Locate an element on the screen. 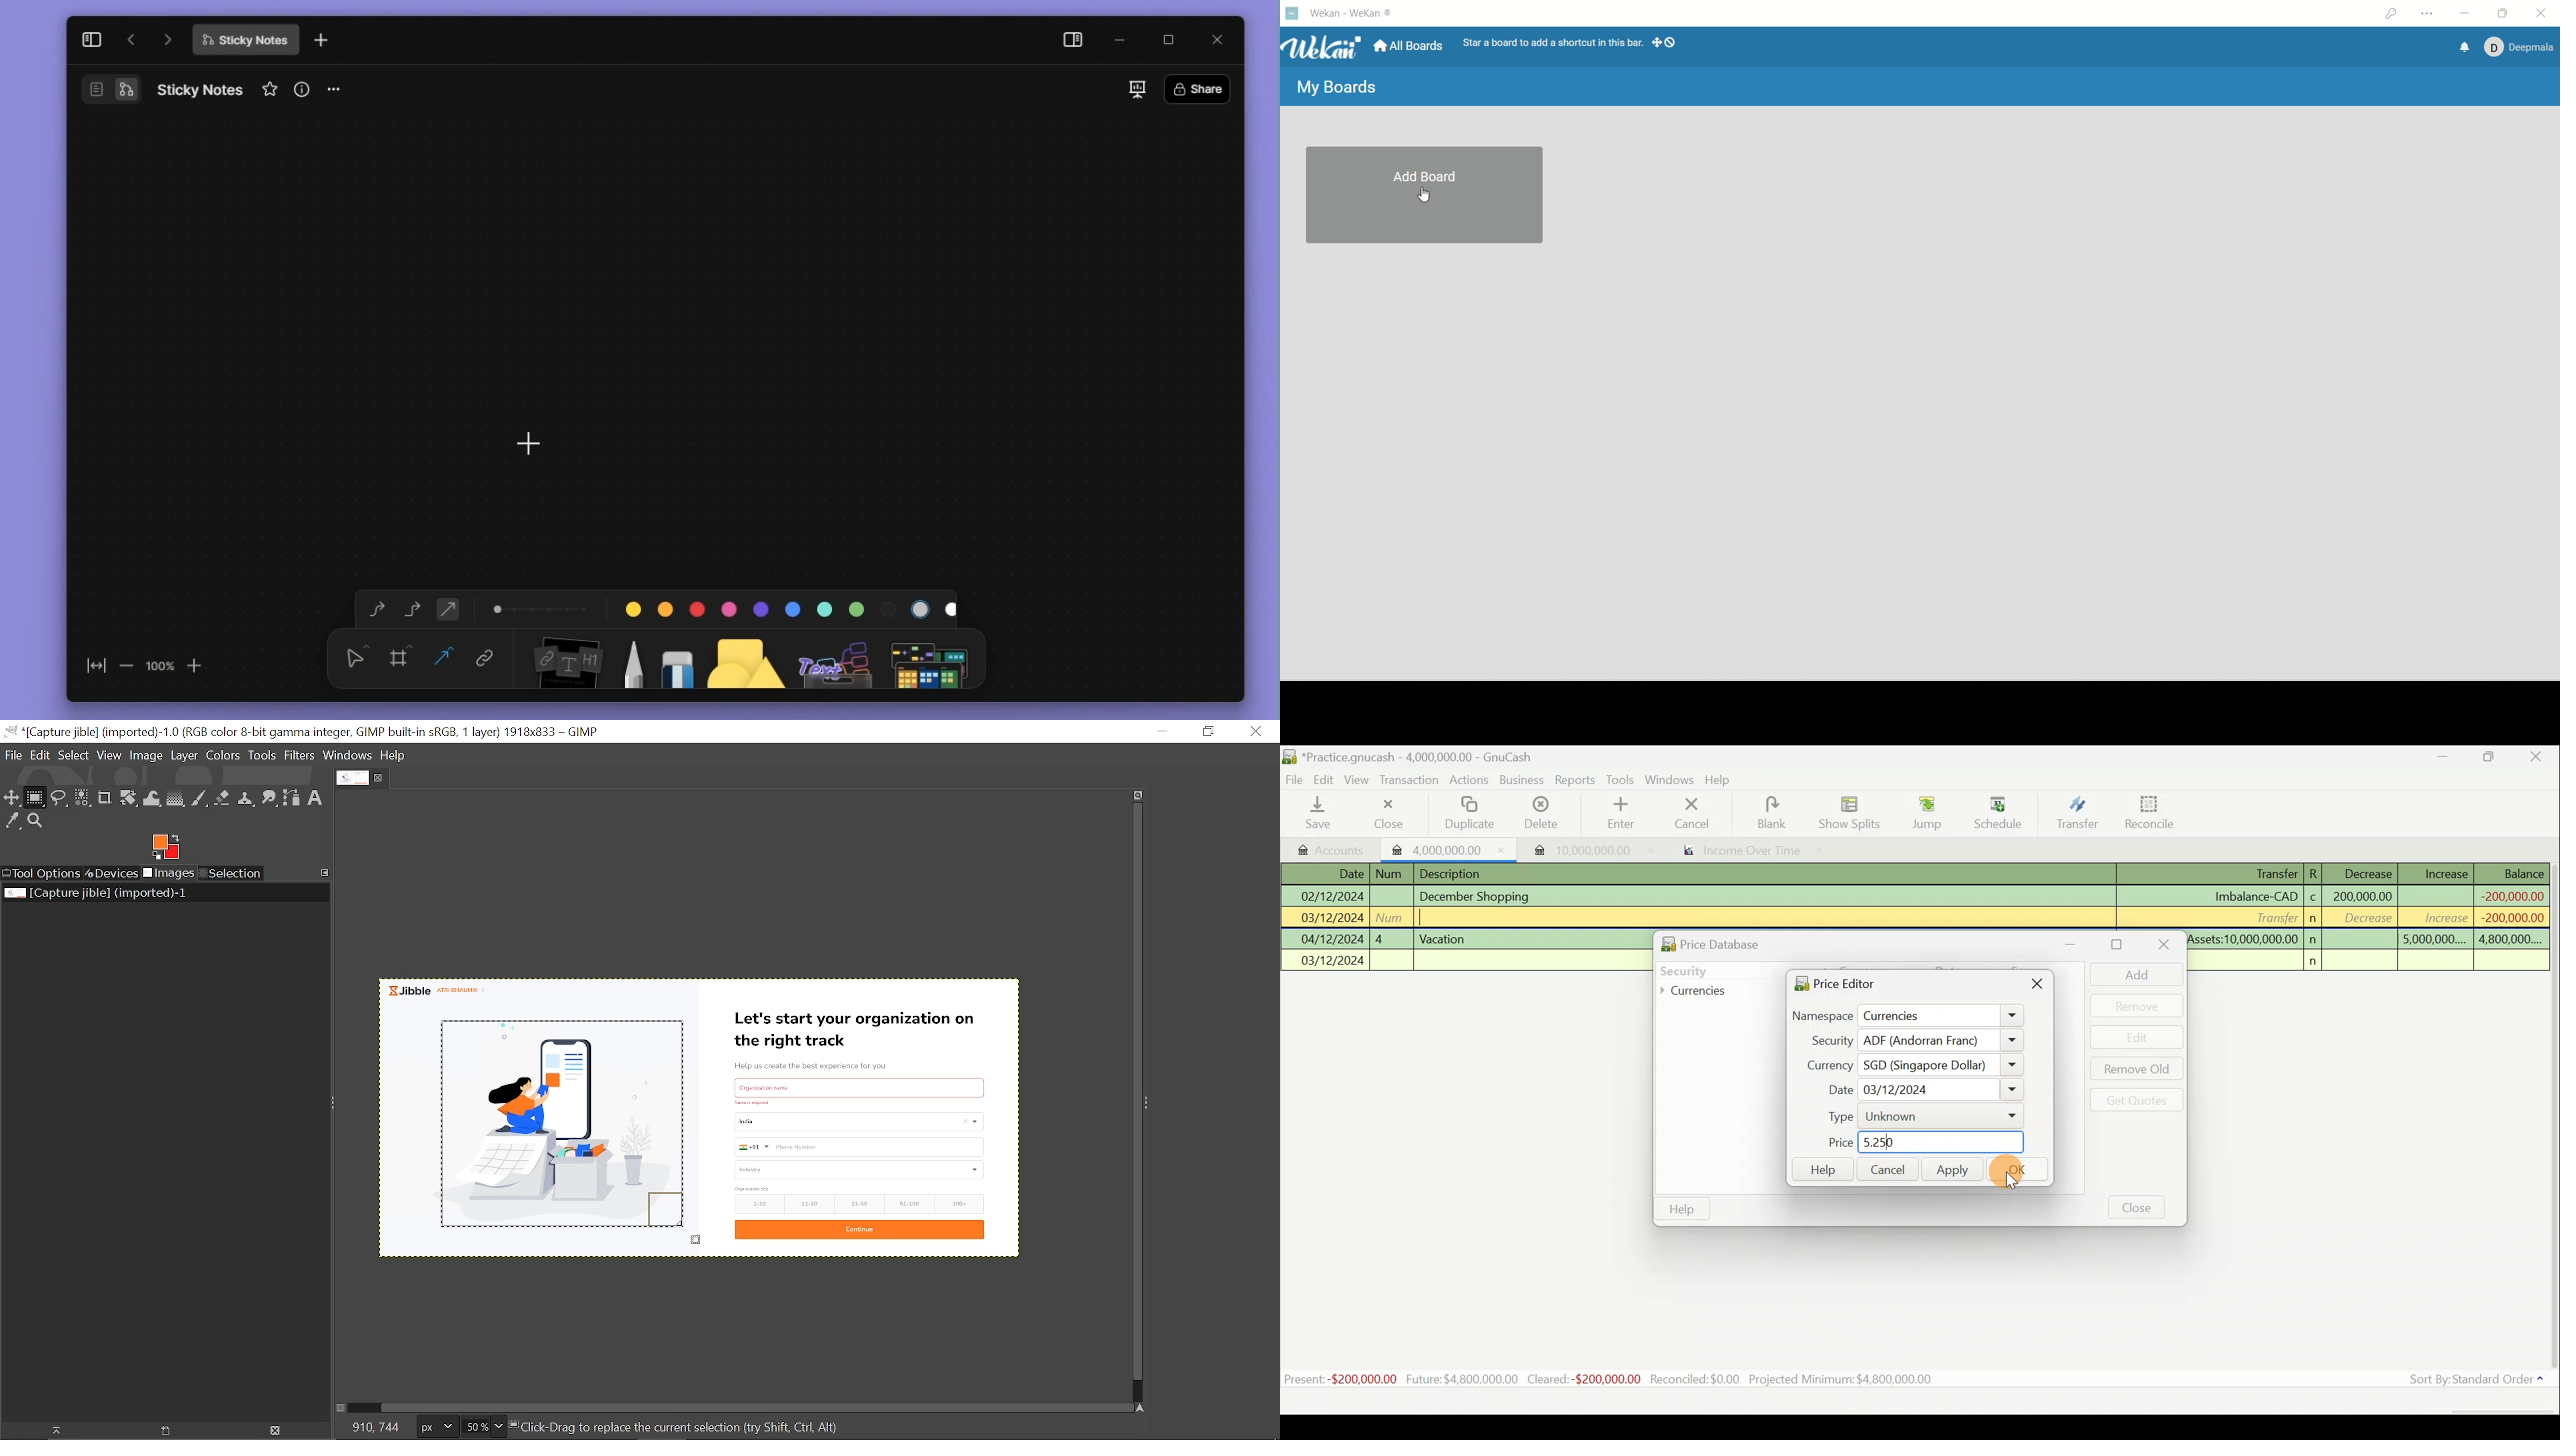 This screenshot has height=1456, width=2576. 4,800,000 is located at coordinates (2509, 940).